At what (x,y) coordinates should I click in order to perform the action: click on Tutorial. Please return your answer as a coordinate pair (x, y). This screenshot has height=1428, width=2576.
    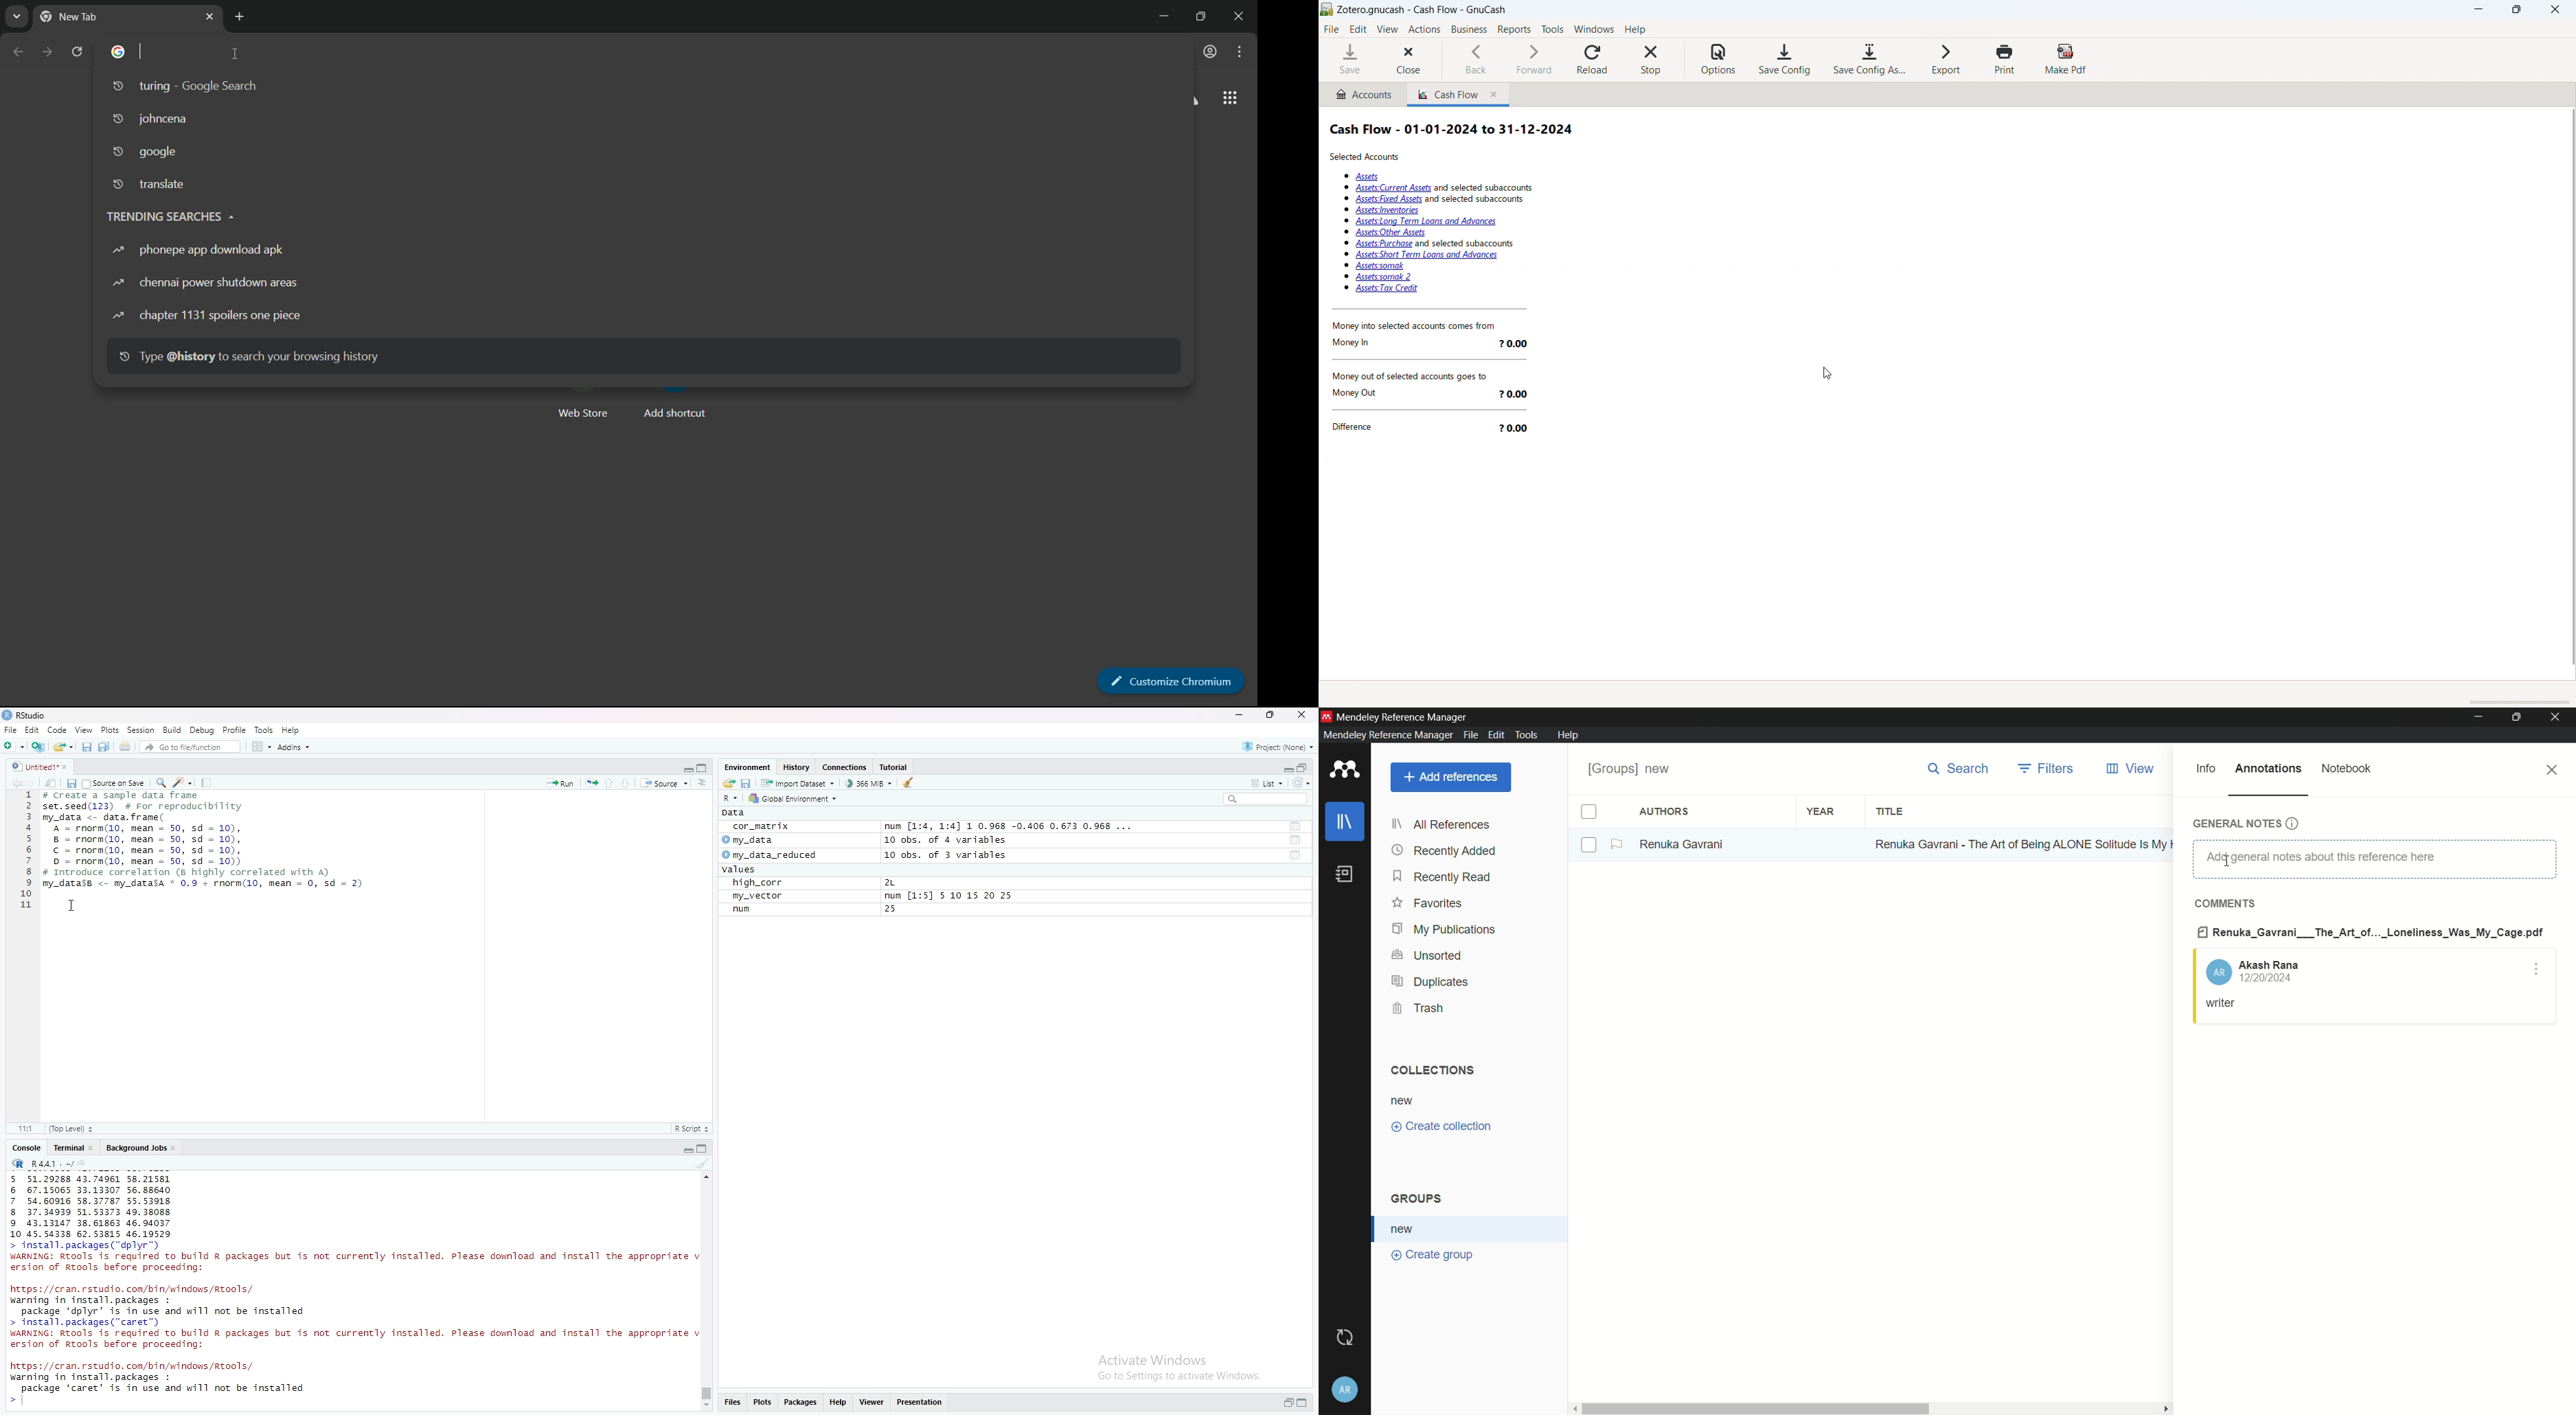
    Looking at the image, I should click on (896, 767).